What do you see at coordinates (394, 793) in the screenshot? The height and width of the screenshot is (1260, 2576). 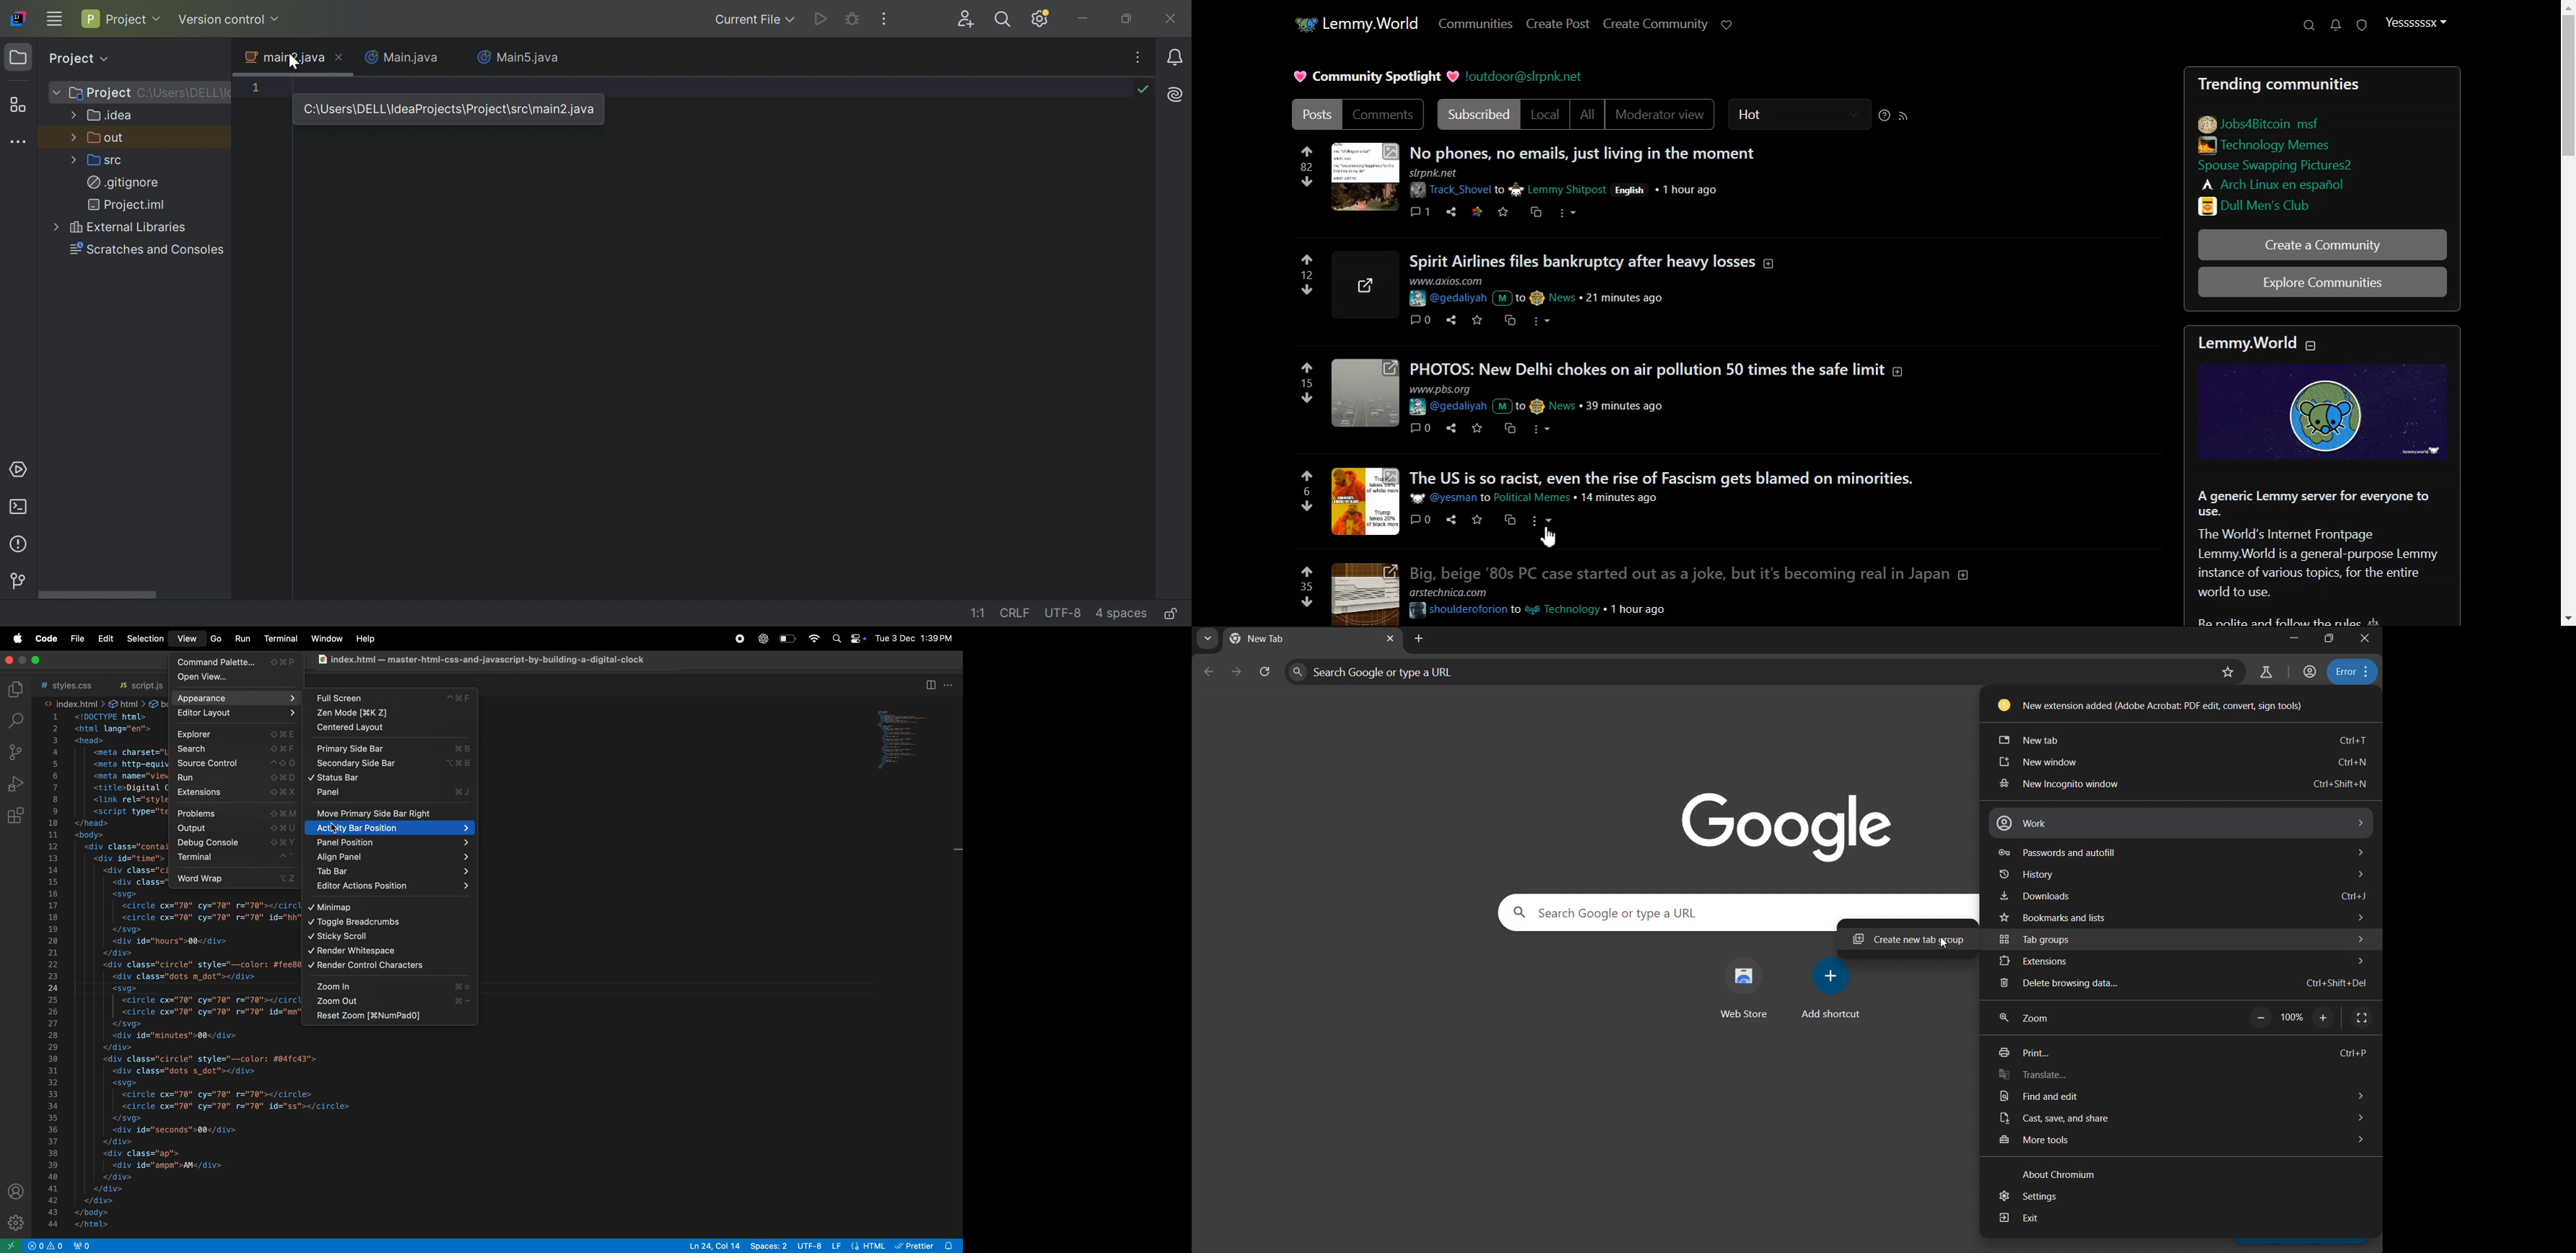 I see `panek` at bounding box center [394, 793].